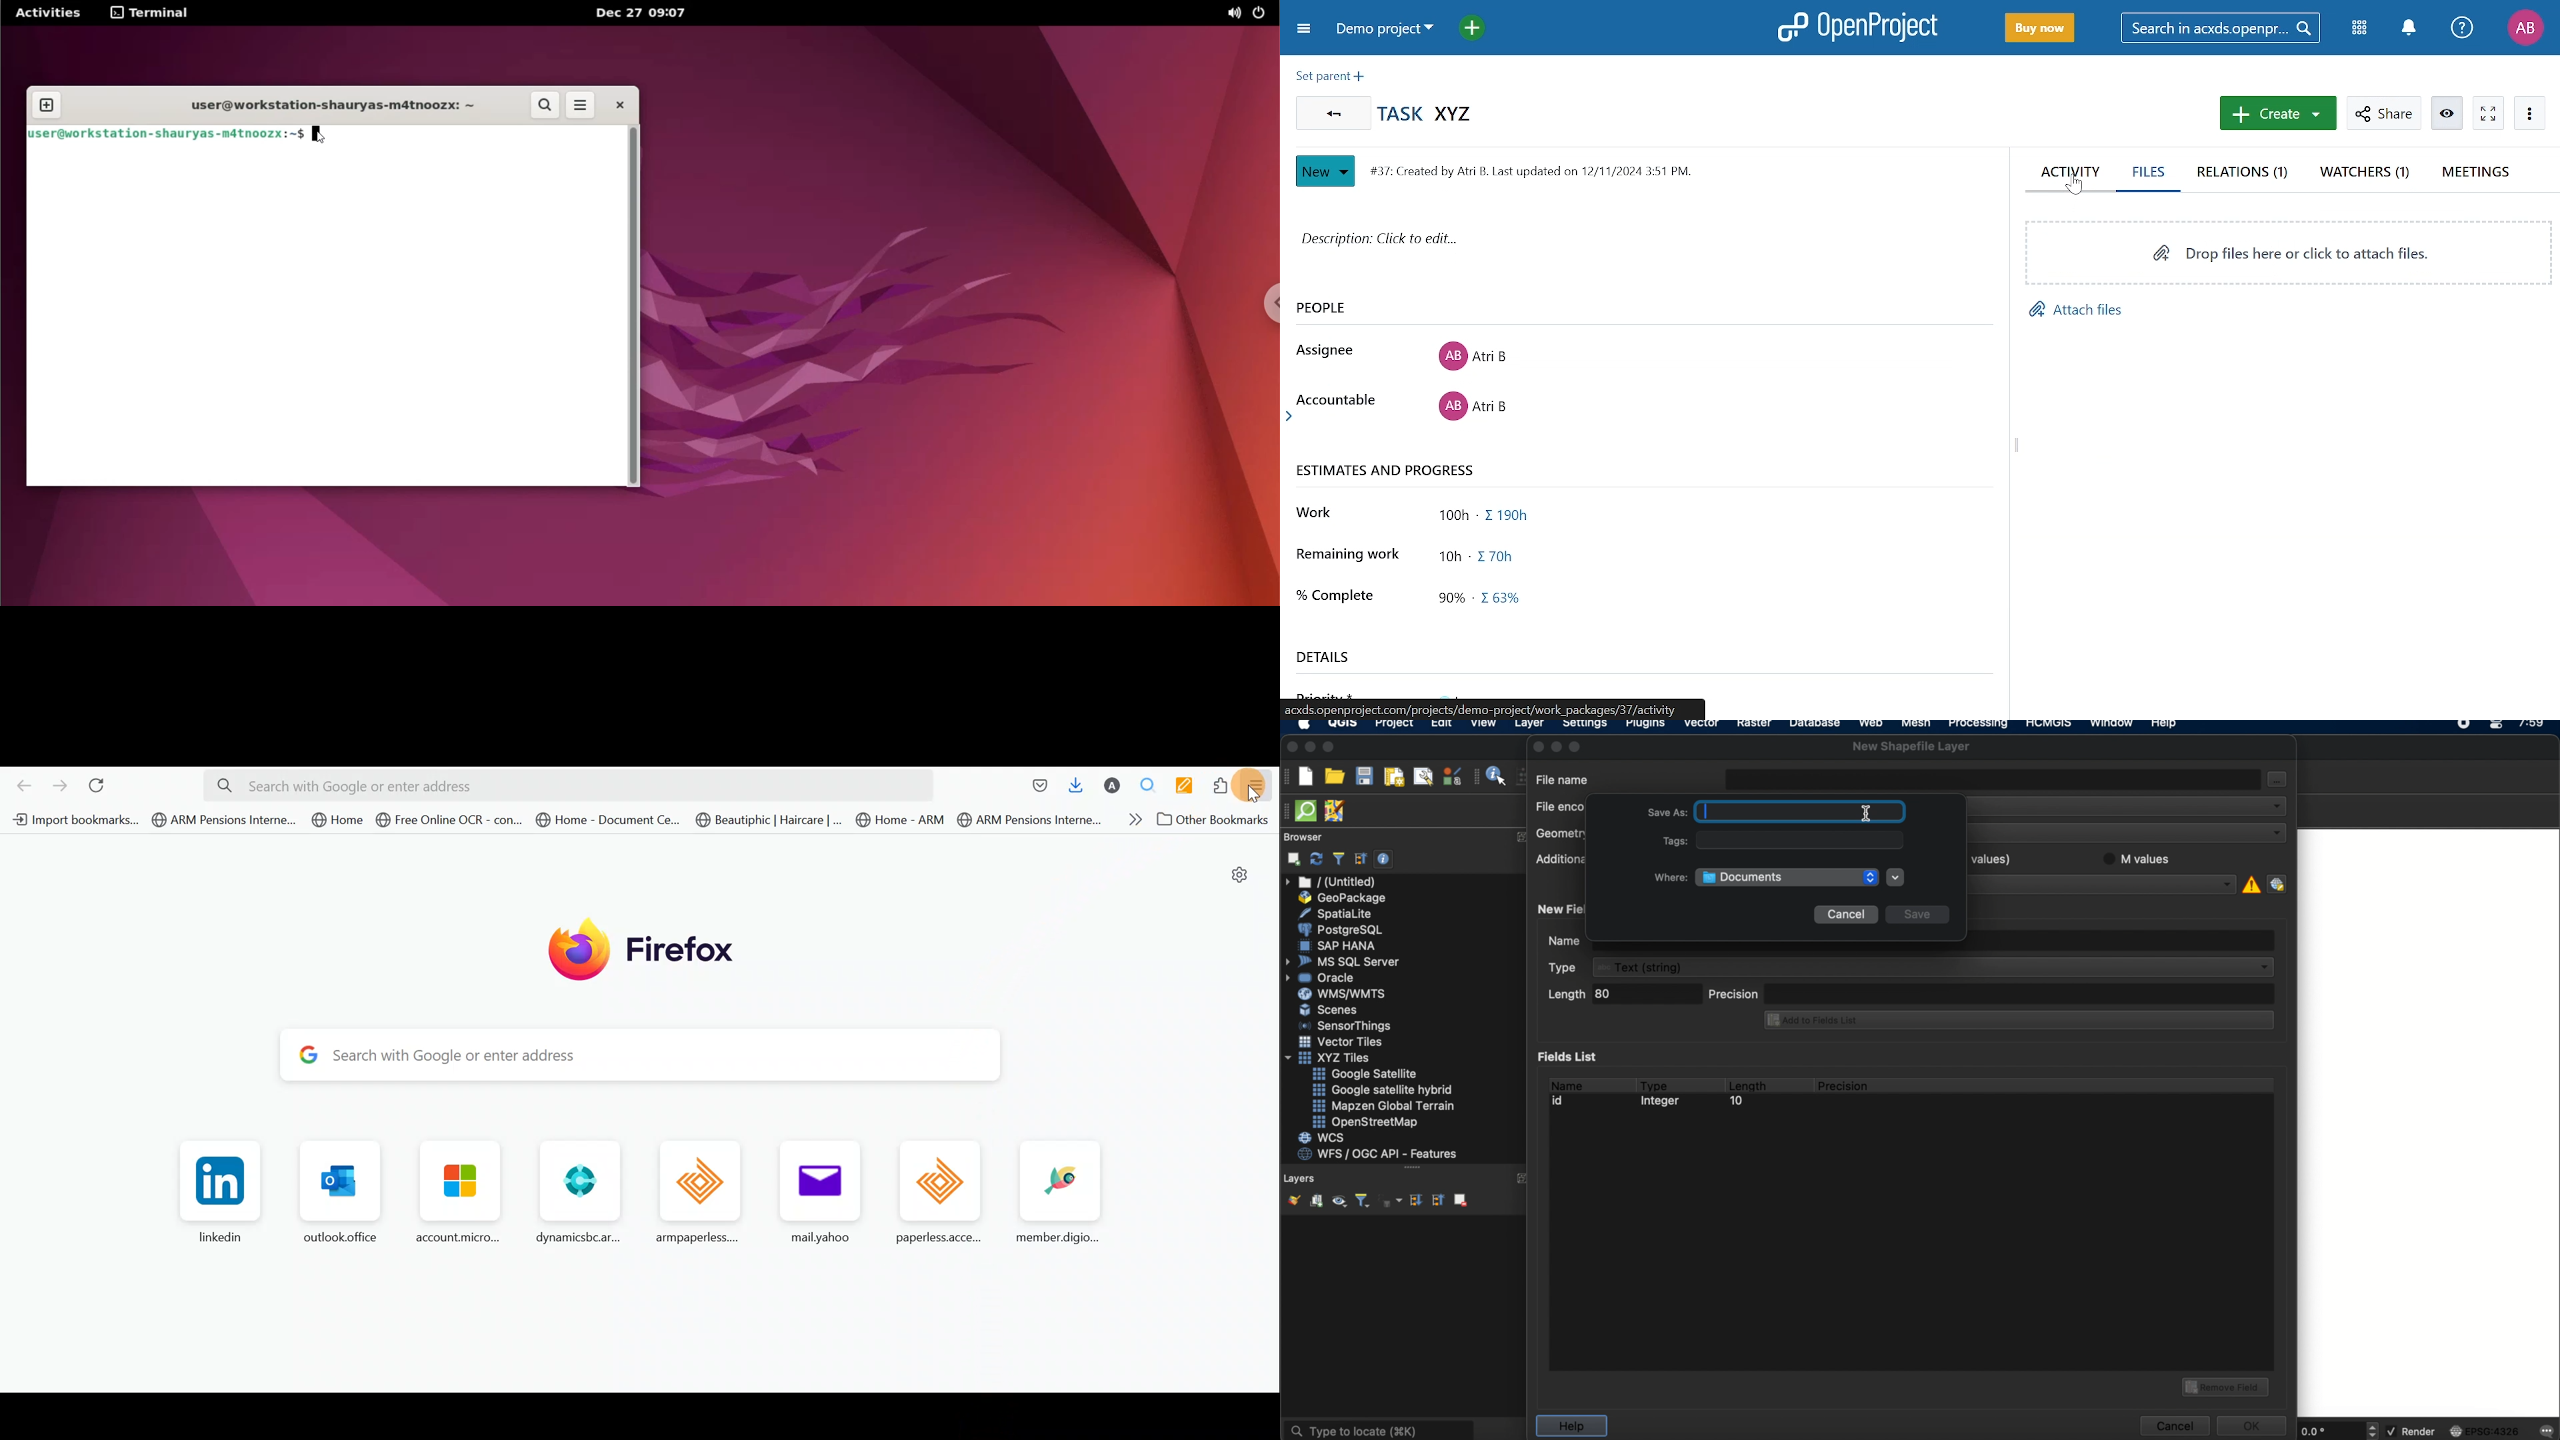 Image resolution: width=2576 pixels, height=1456 pixels. What do you see at coordinates (576, 1193) in the screenshot?
I see `dynamicsbc.ar...` at bounding box center [576, 1193].